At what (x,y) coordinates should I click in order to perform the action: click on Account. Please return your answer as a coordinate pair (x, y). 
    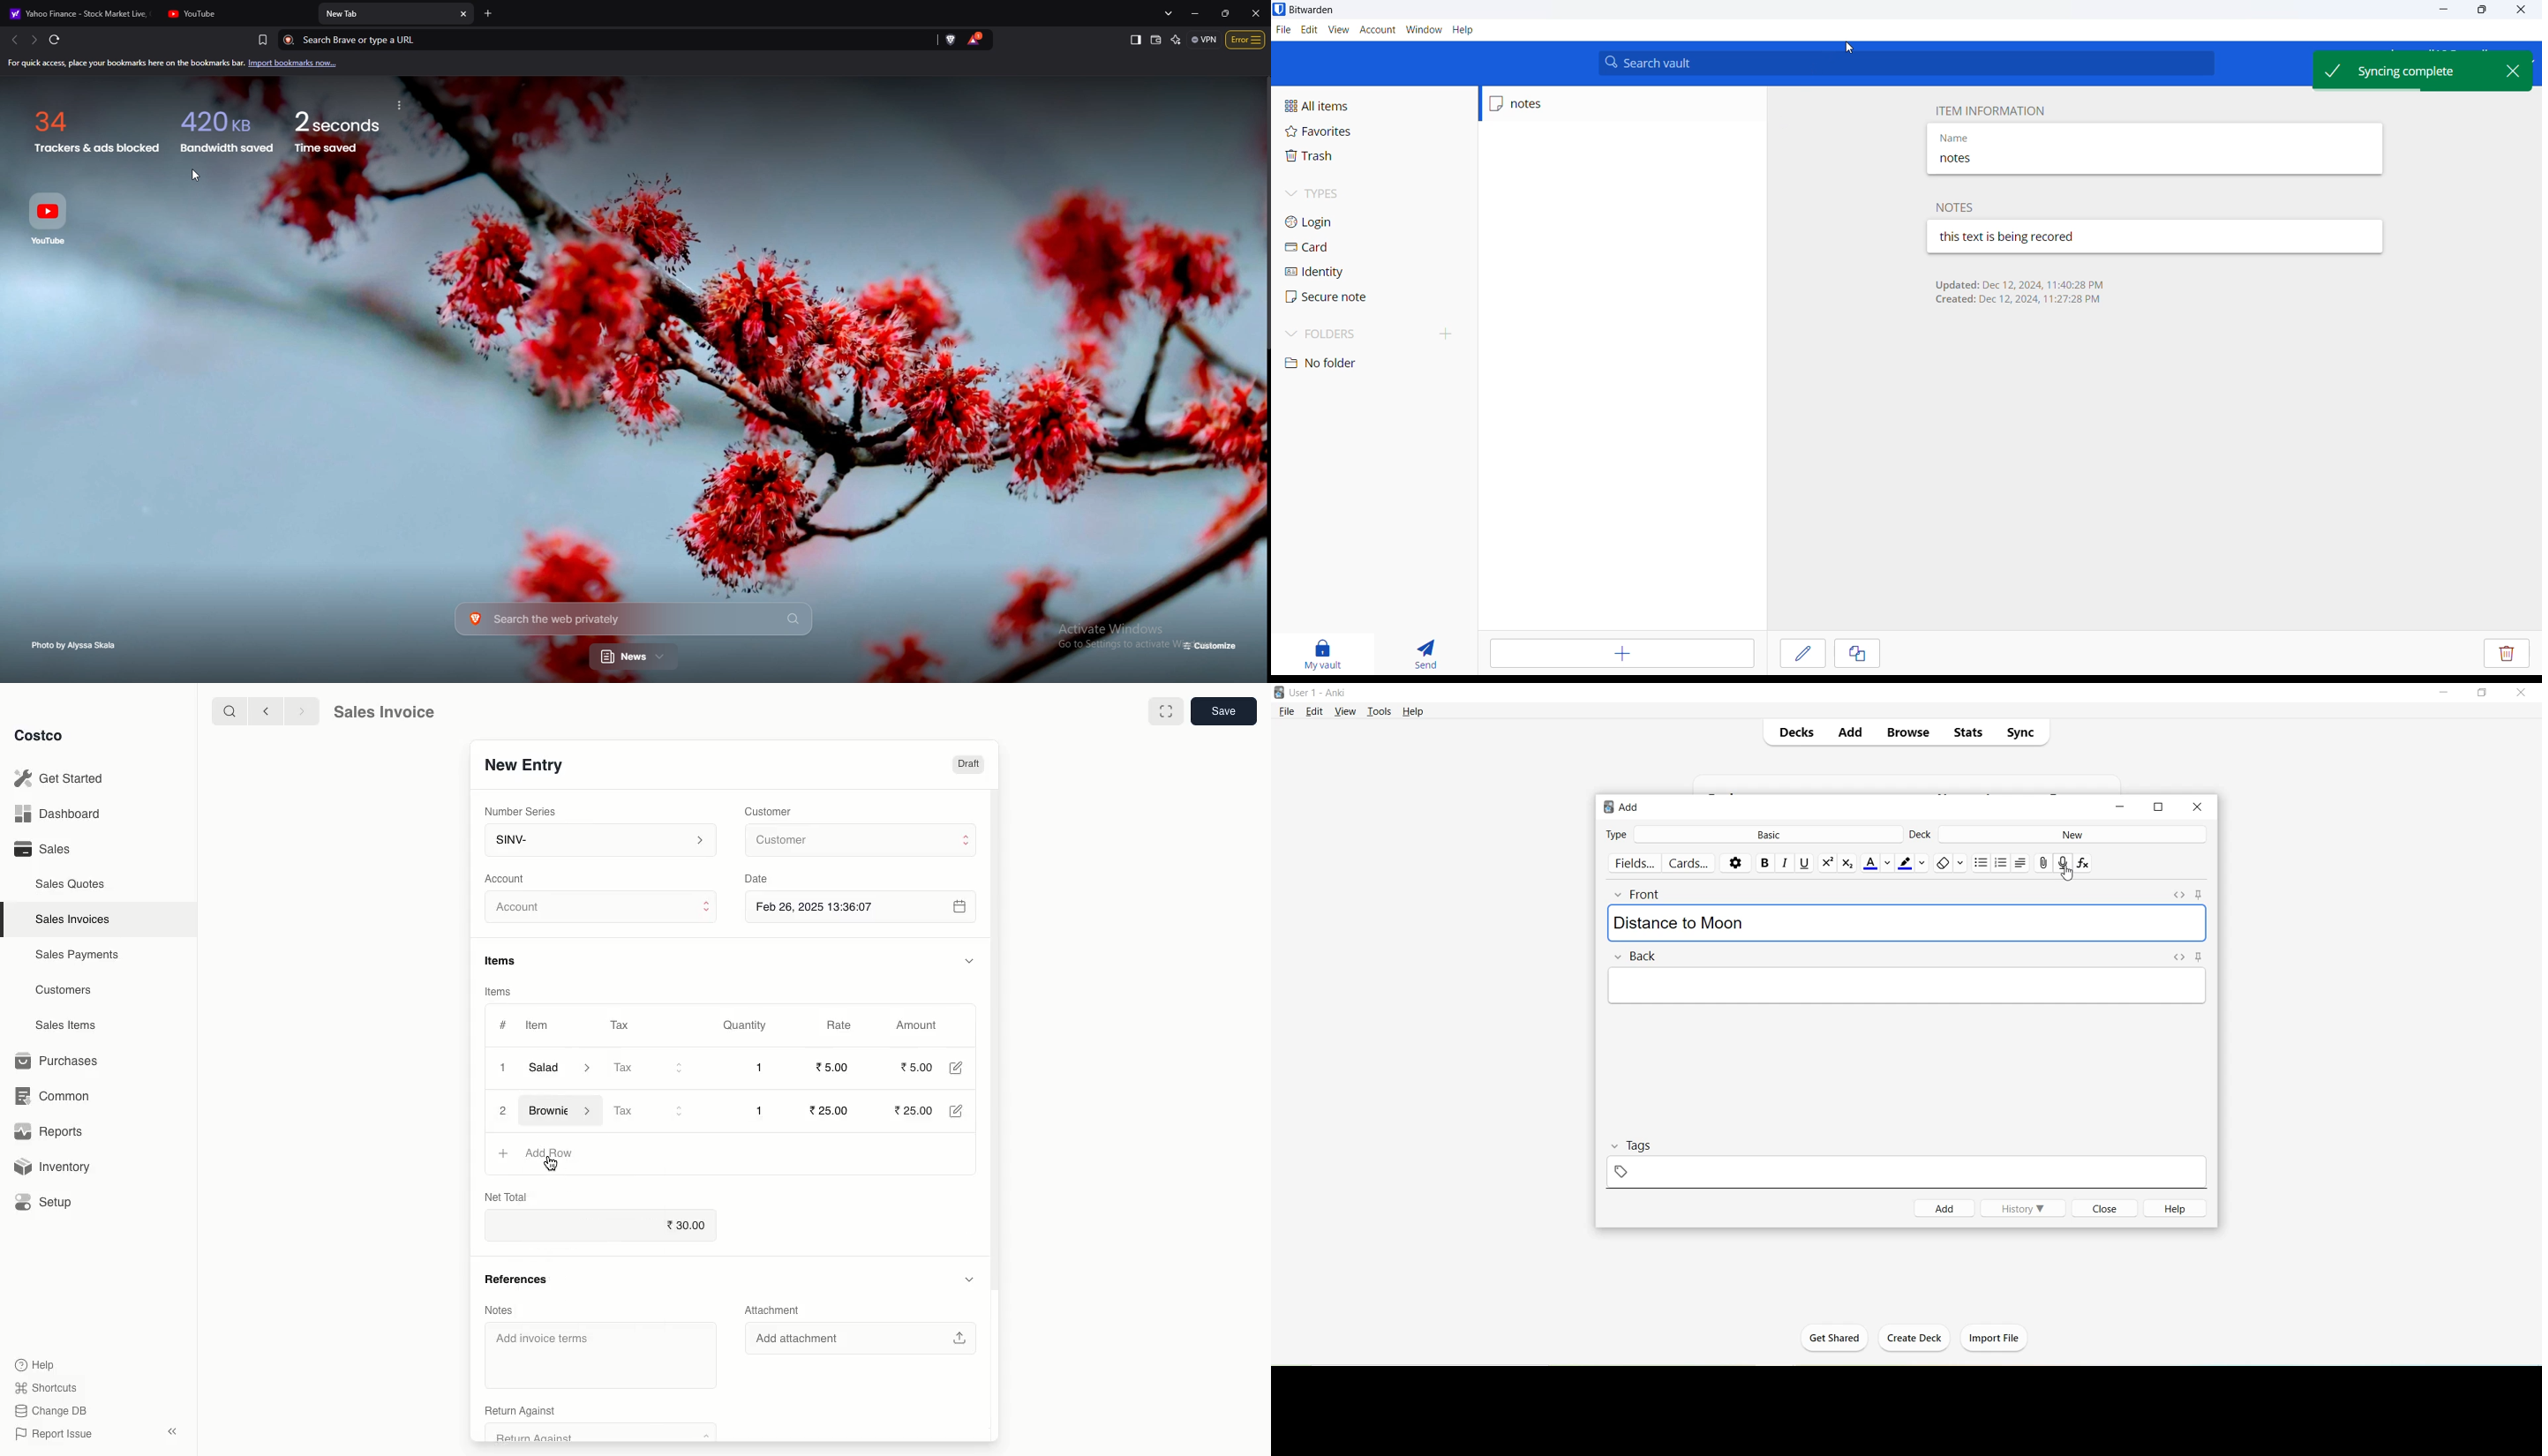
    Looking at the image, I should click on (602, 910).